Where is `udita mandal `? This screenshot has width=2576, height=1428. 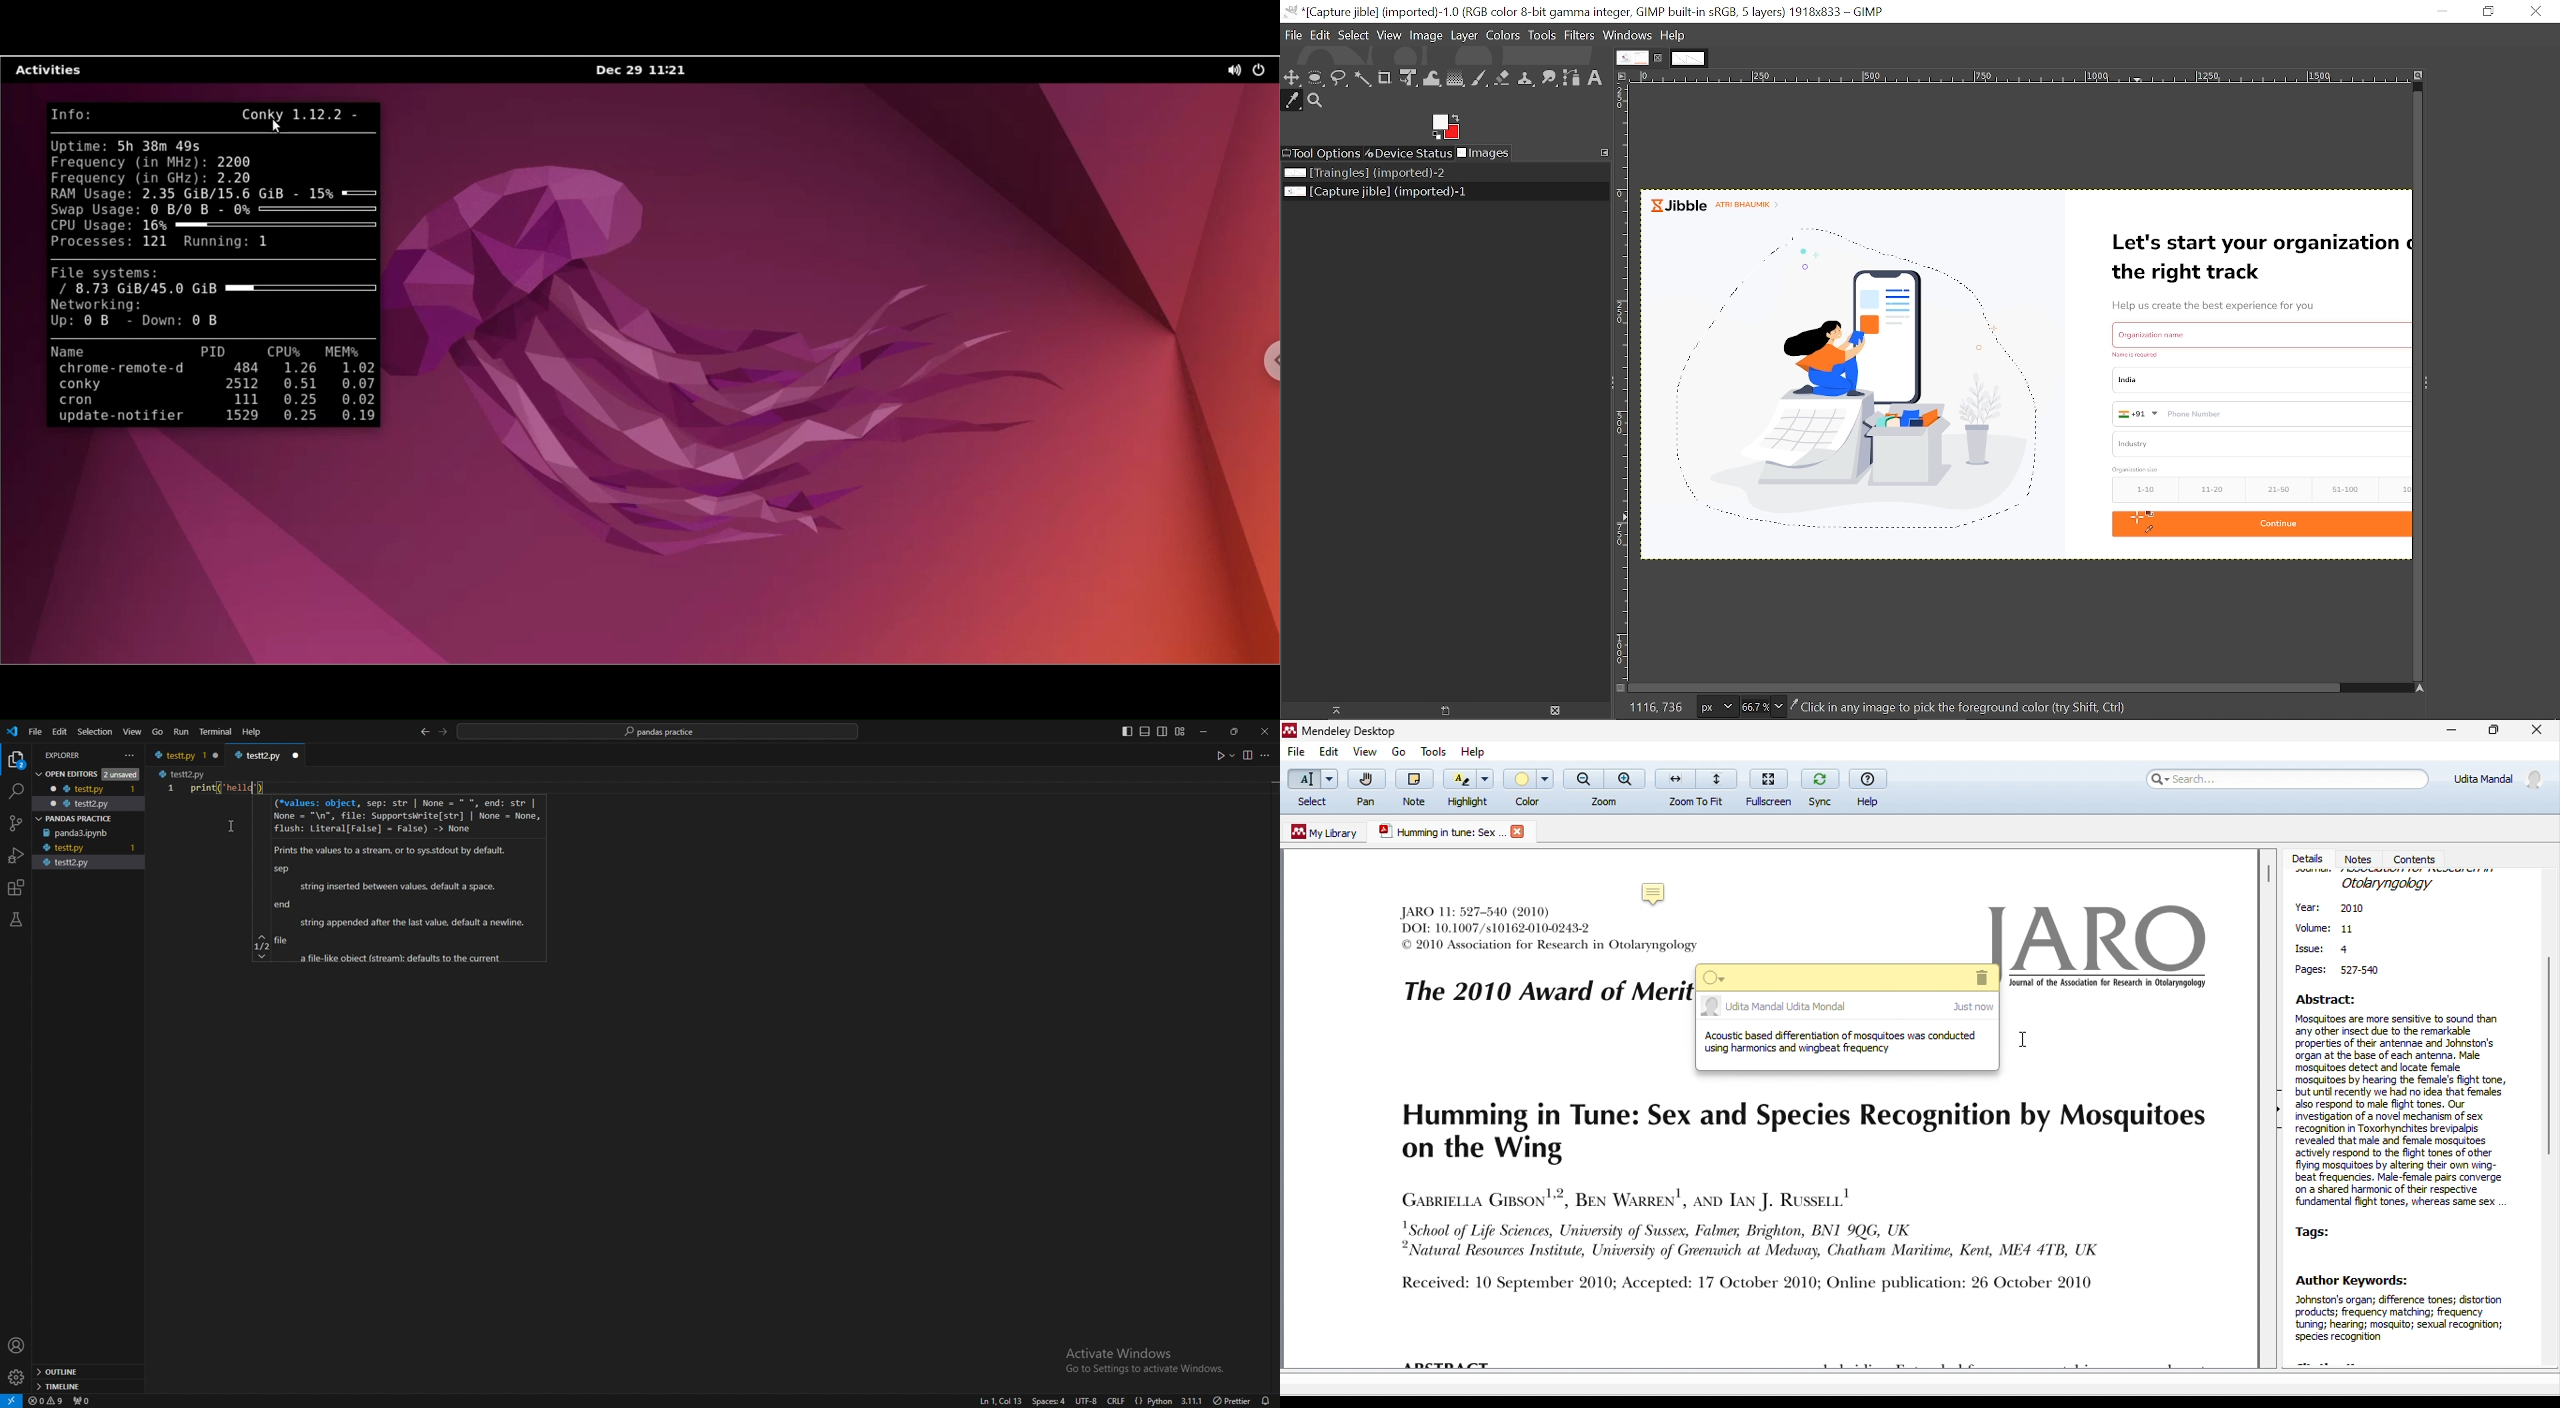
udita mandal  is located at coordinates (1844, 1008).